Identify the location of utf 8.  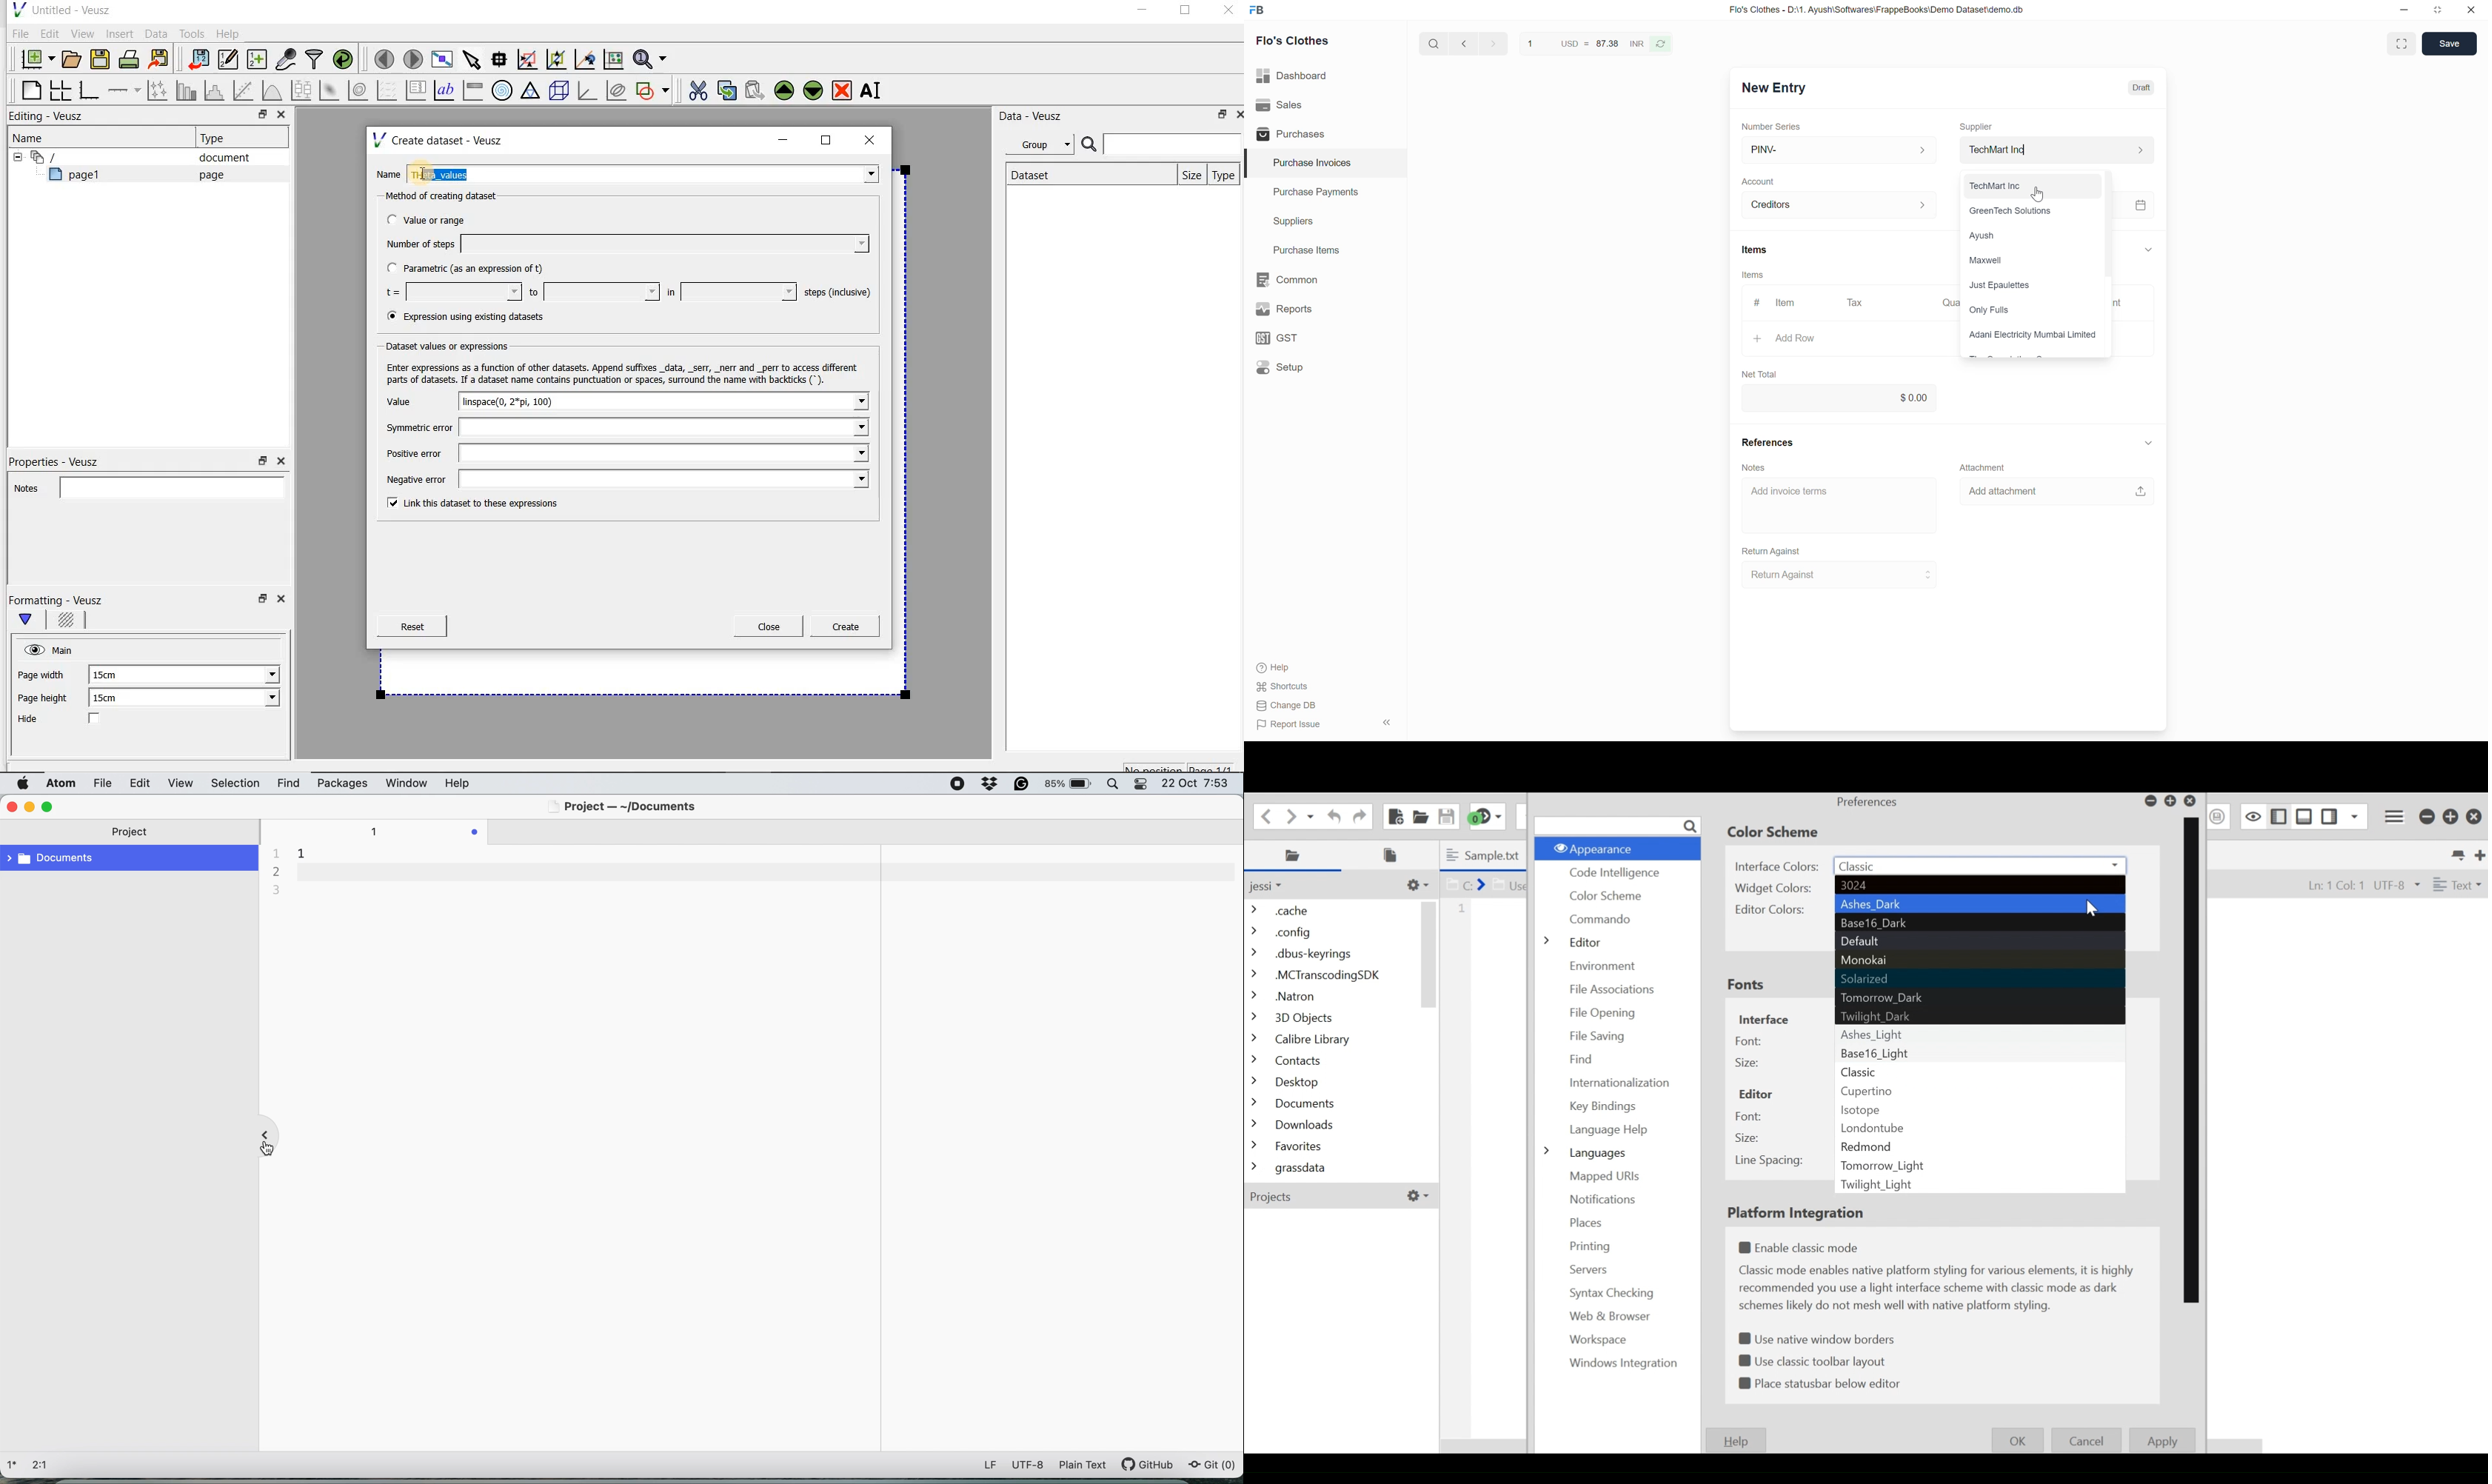
(1029, 1467).